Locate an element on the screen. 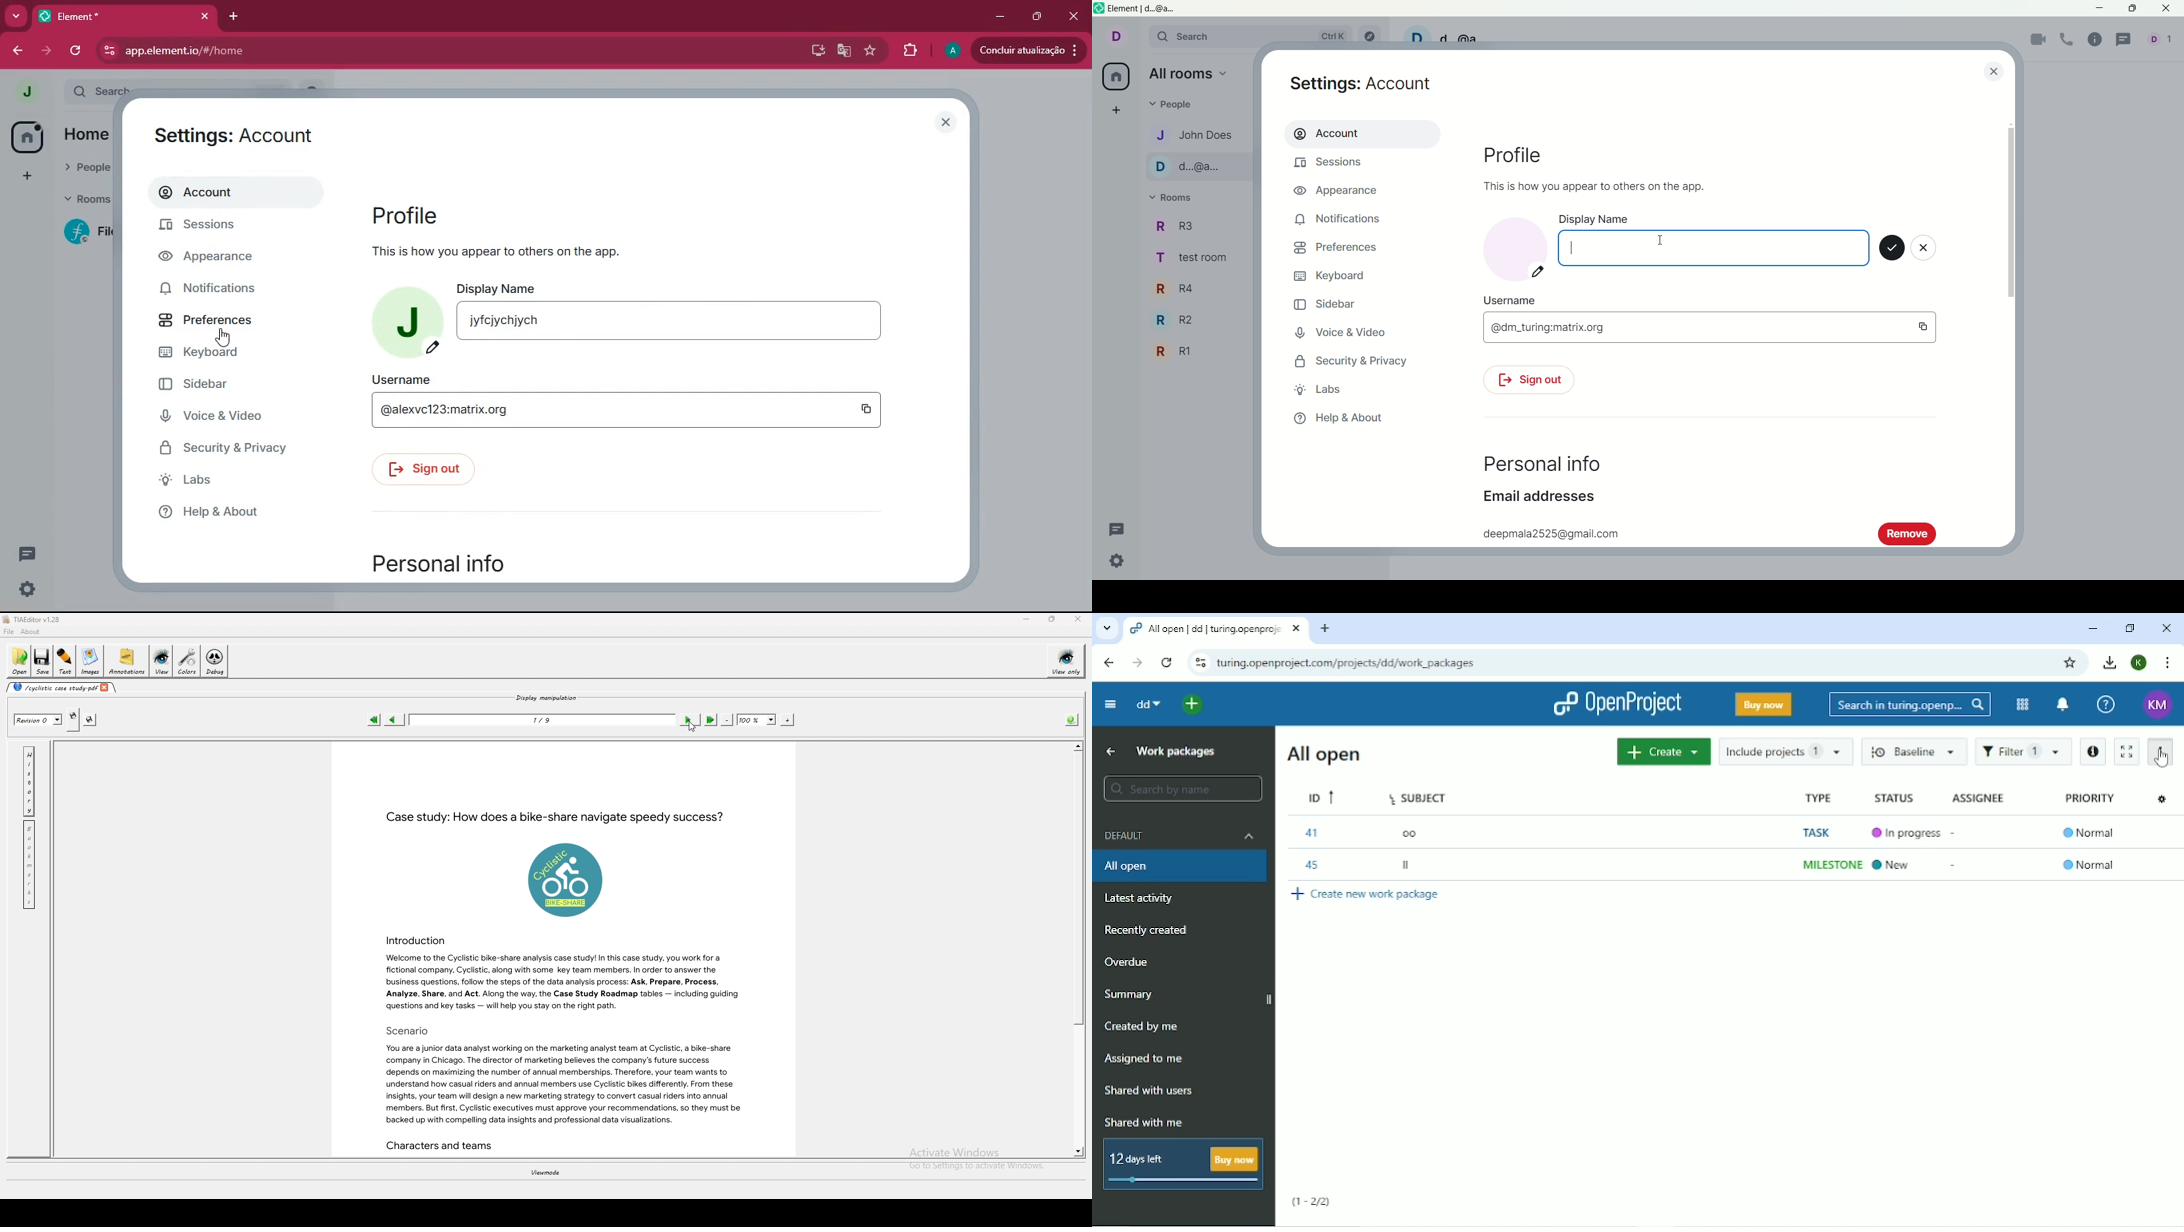  voice and video is located at coordinates (1347, 334).